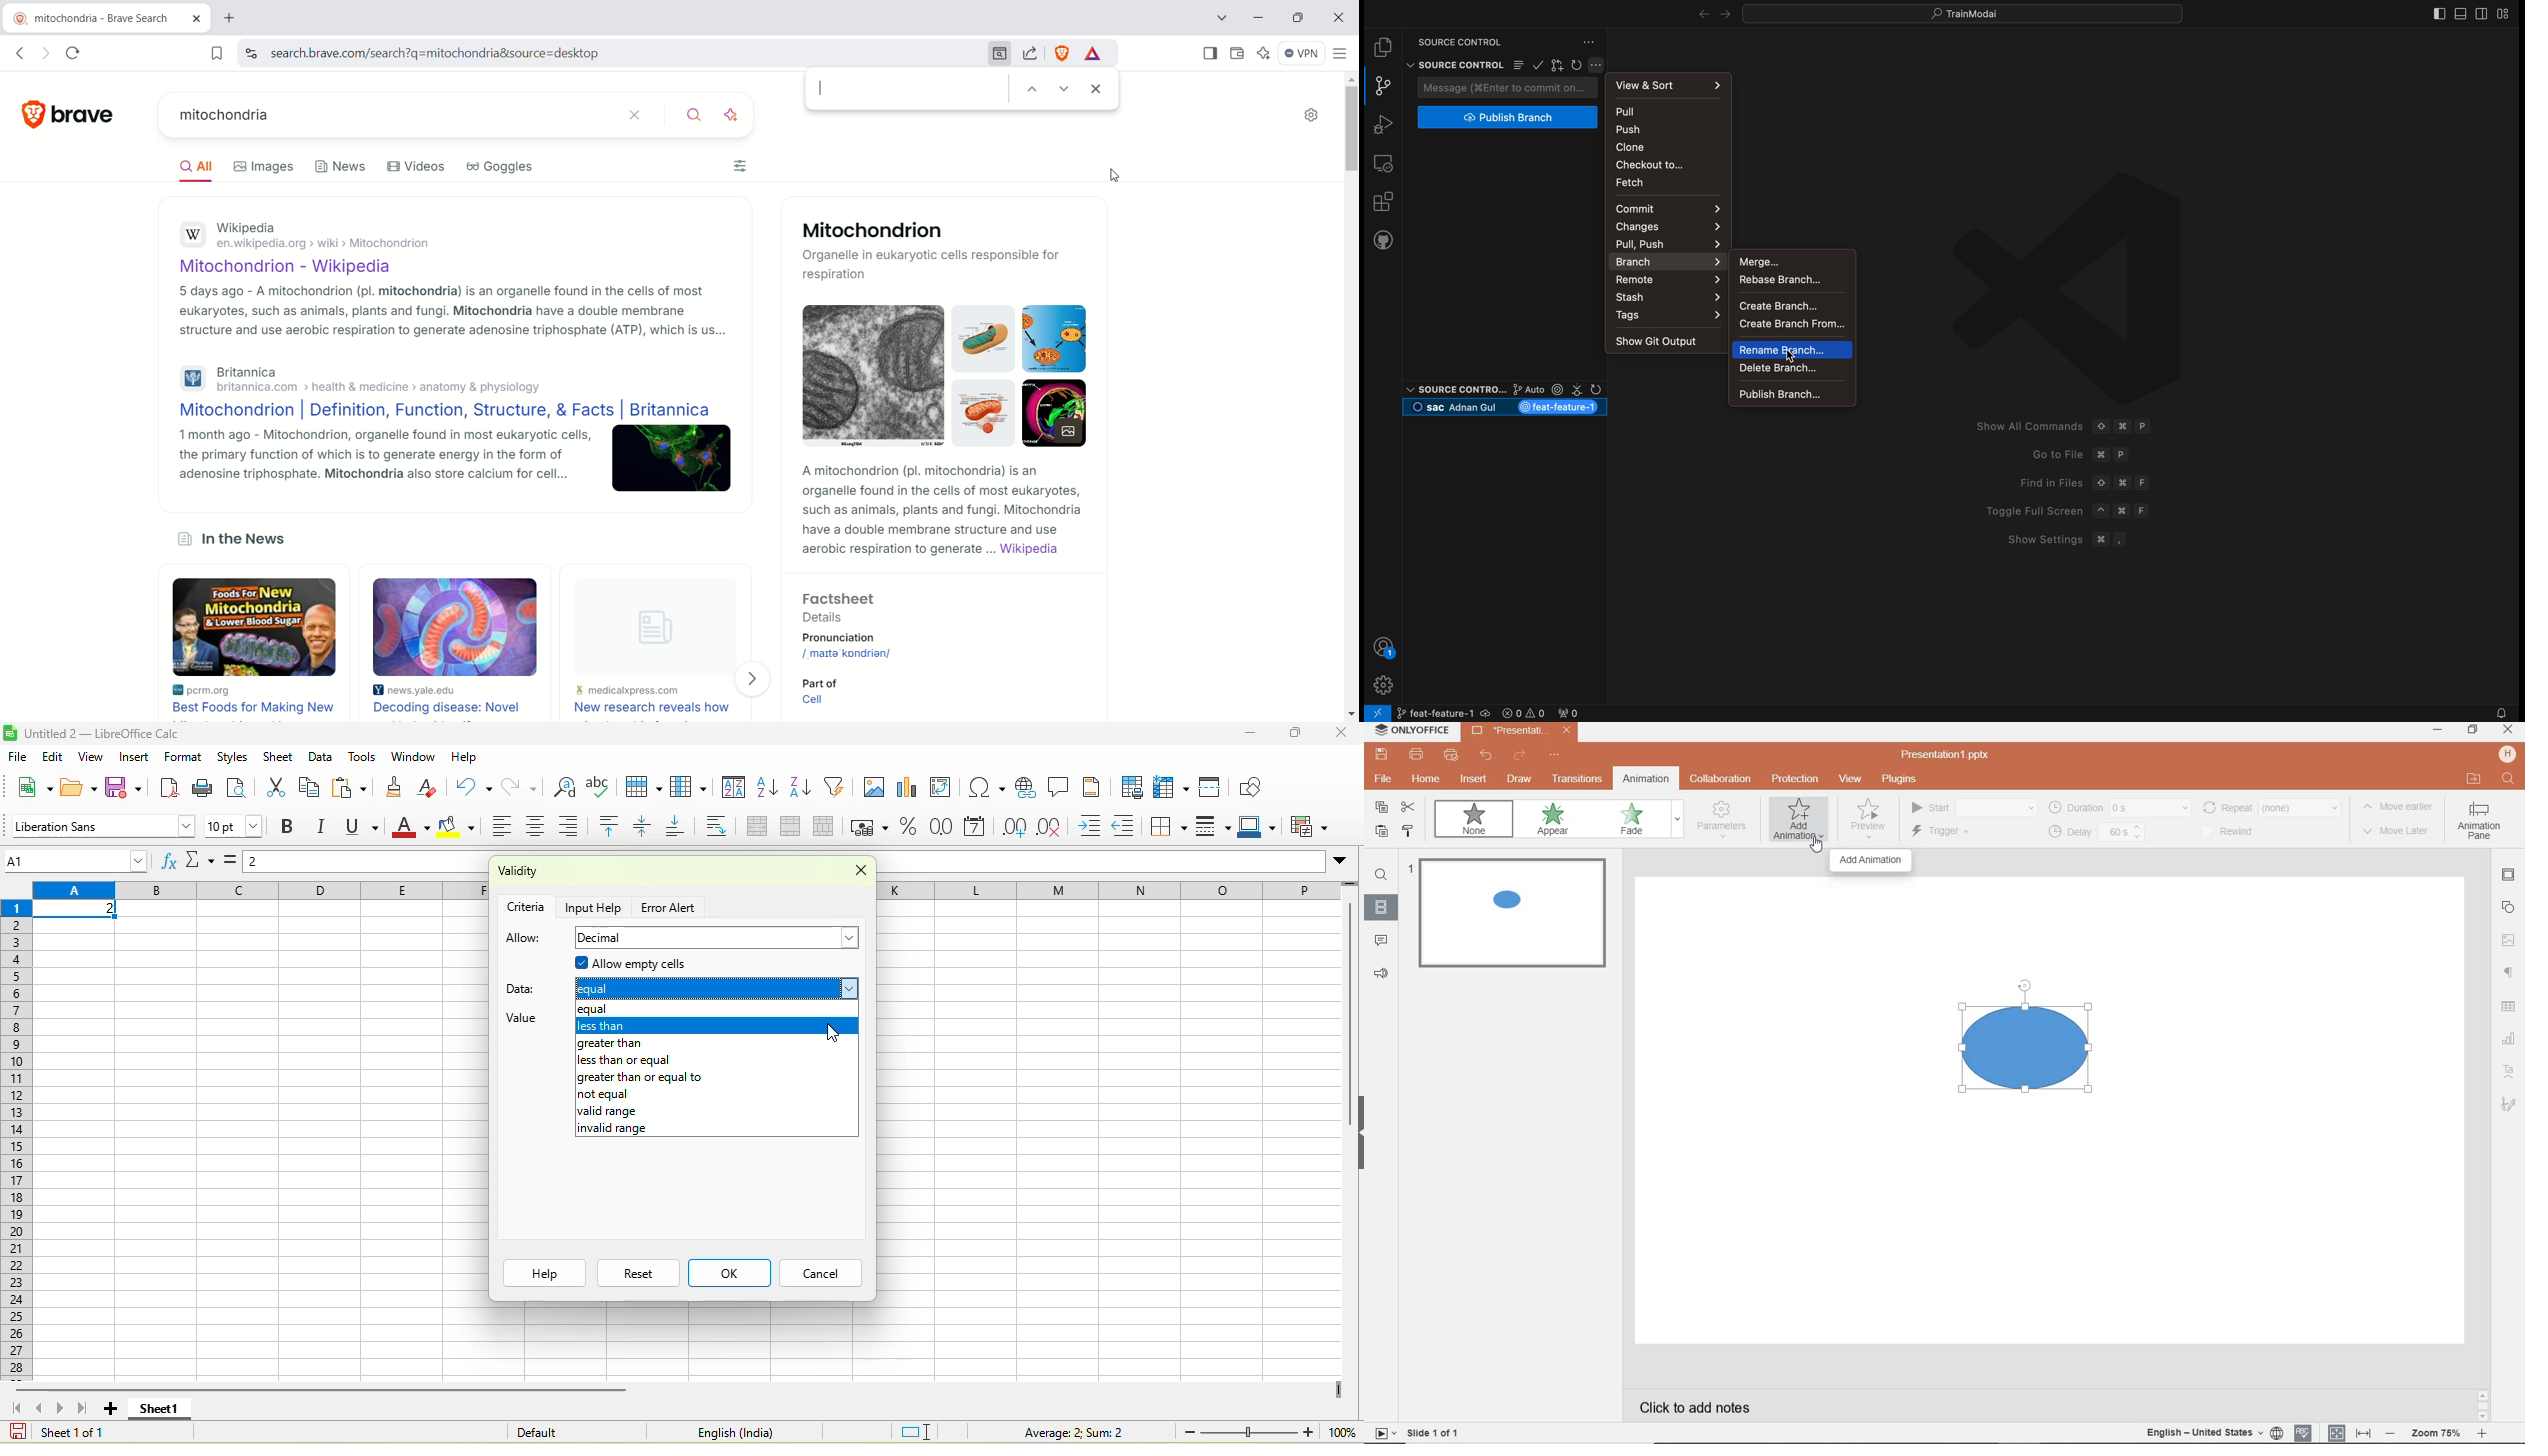 This screenshot has width=2548, height=1456. What do you see at coordinates (2236, 832) in the screenshot?
I see `rewind` at bounding box center [2236, 832].